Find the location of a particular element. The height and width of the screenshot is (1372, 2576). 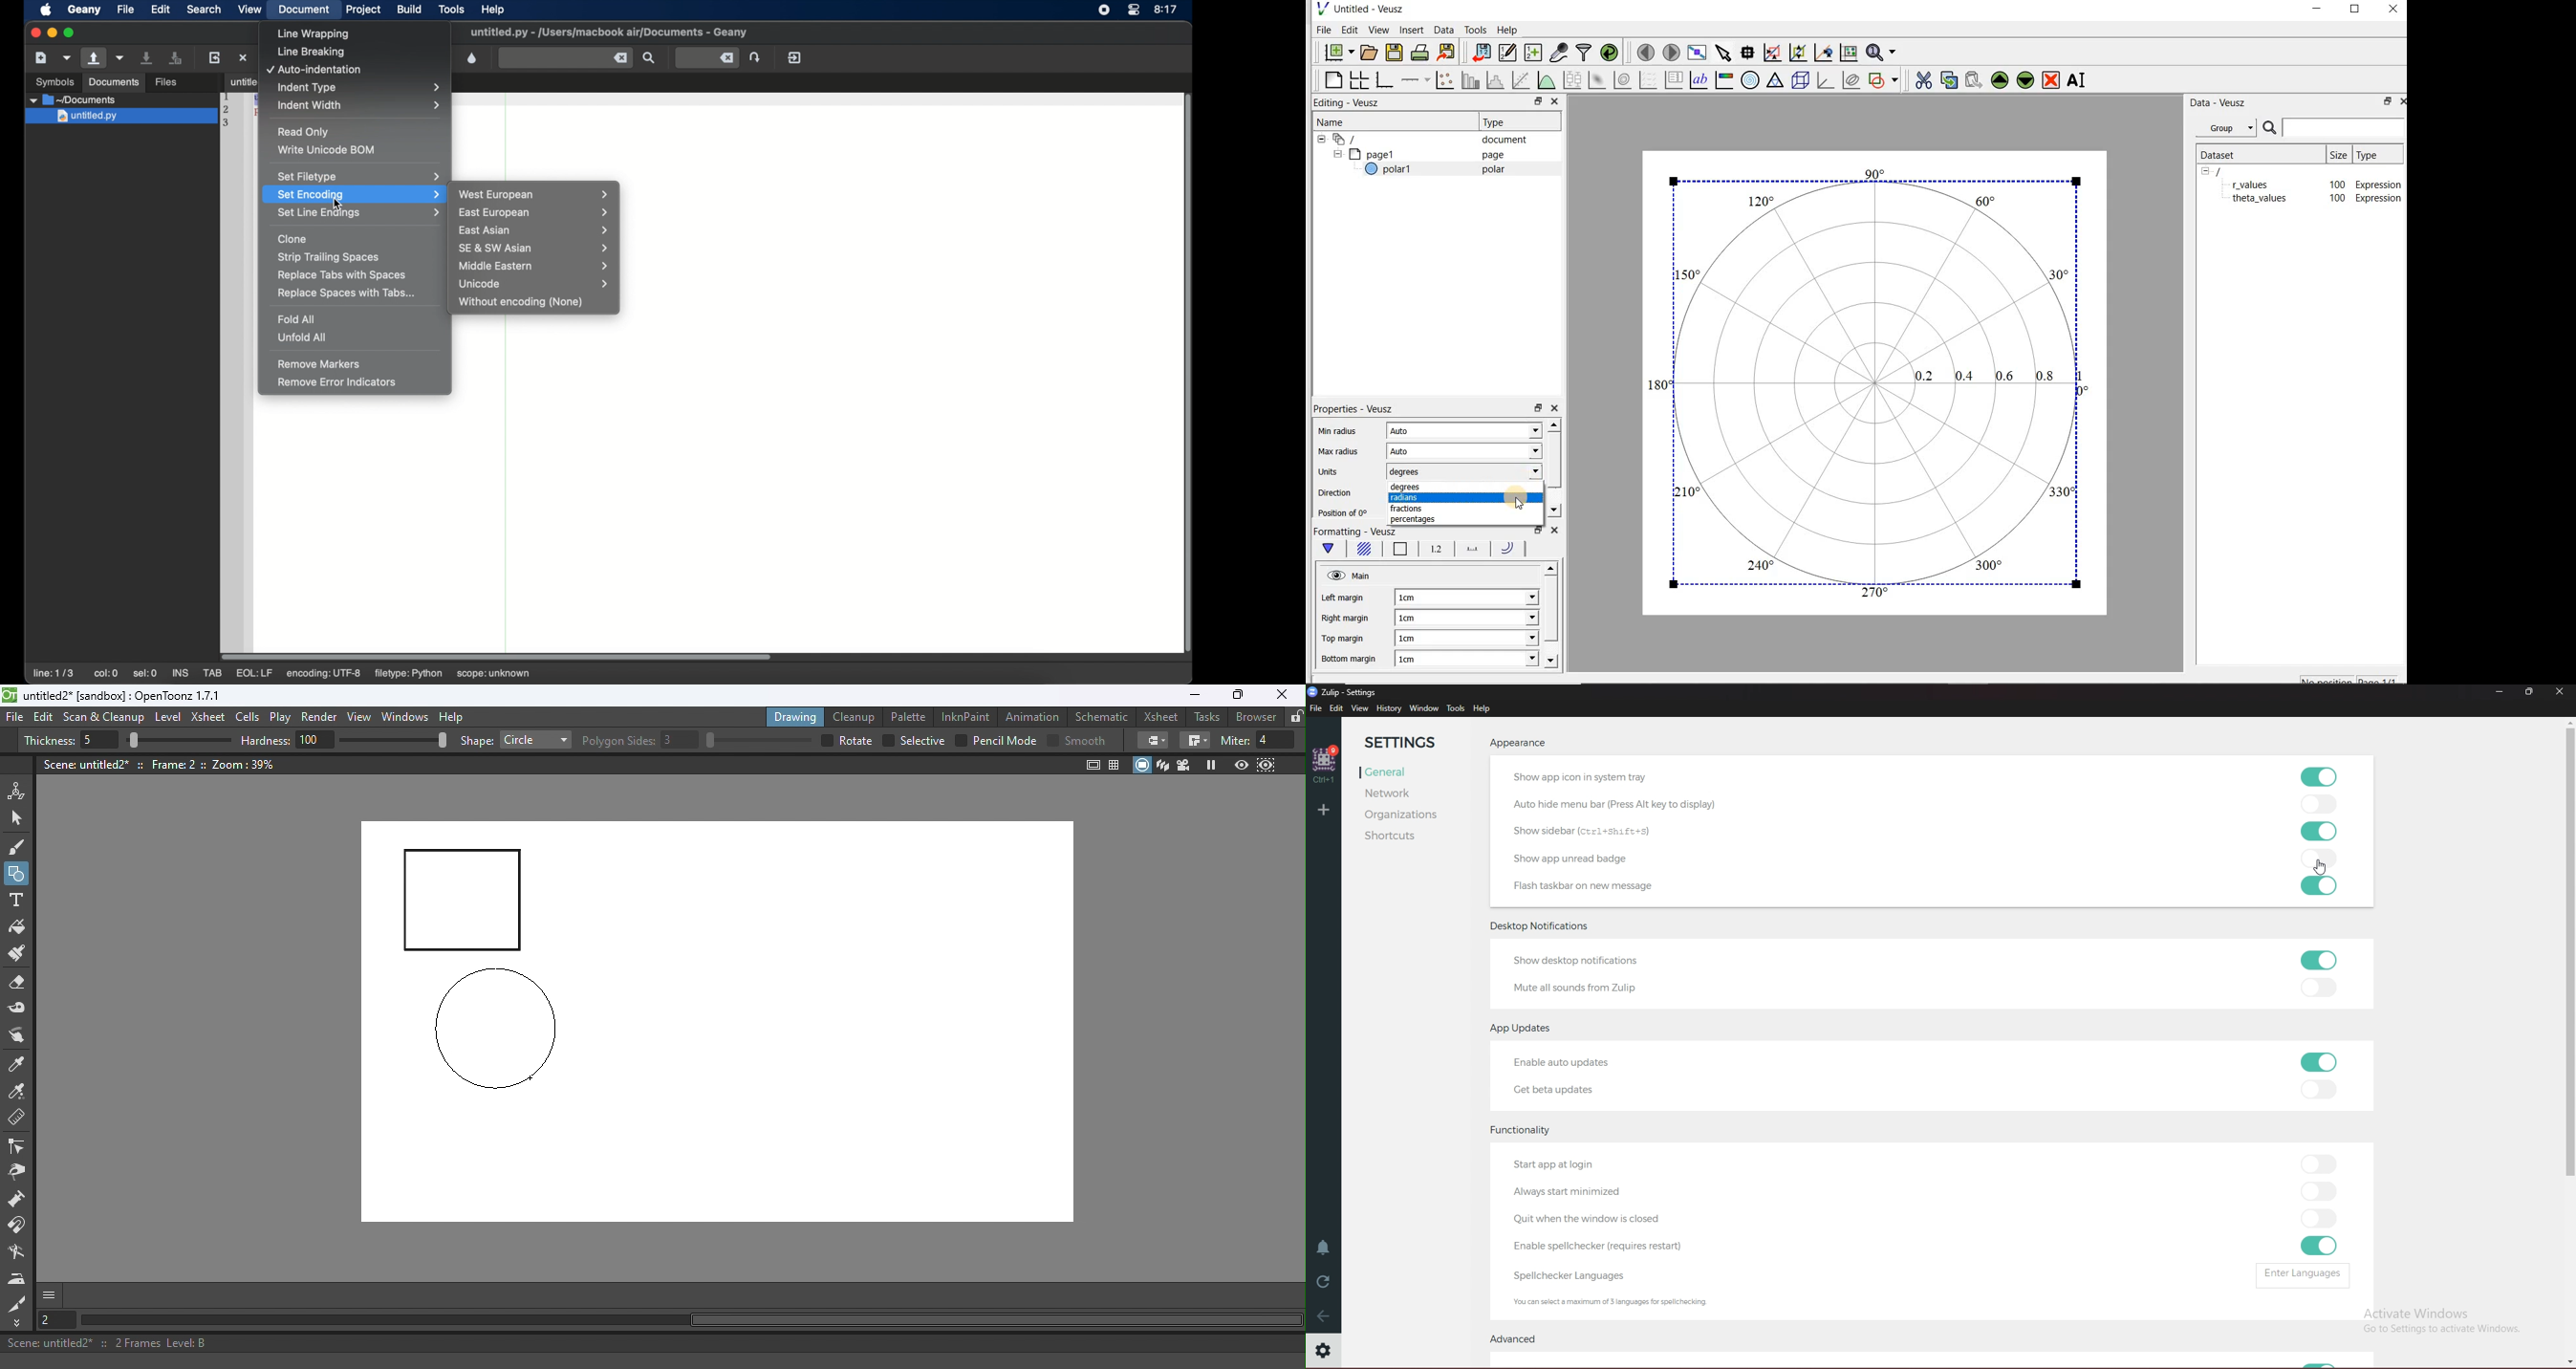

toggle is located at coordinates (2323, 1061).